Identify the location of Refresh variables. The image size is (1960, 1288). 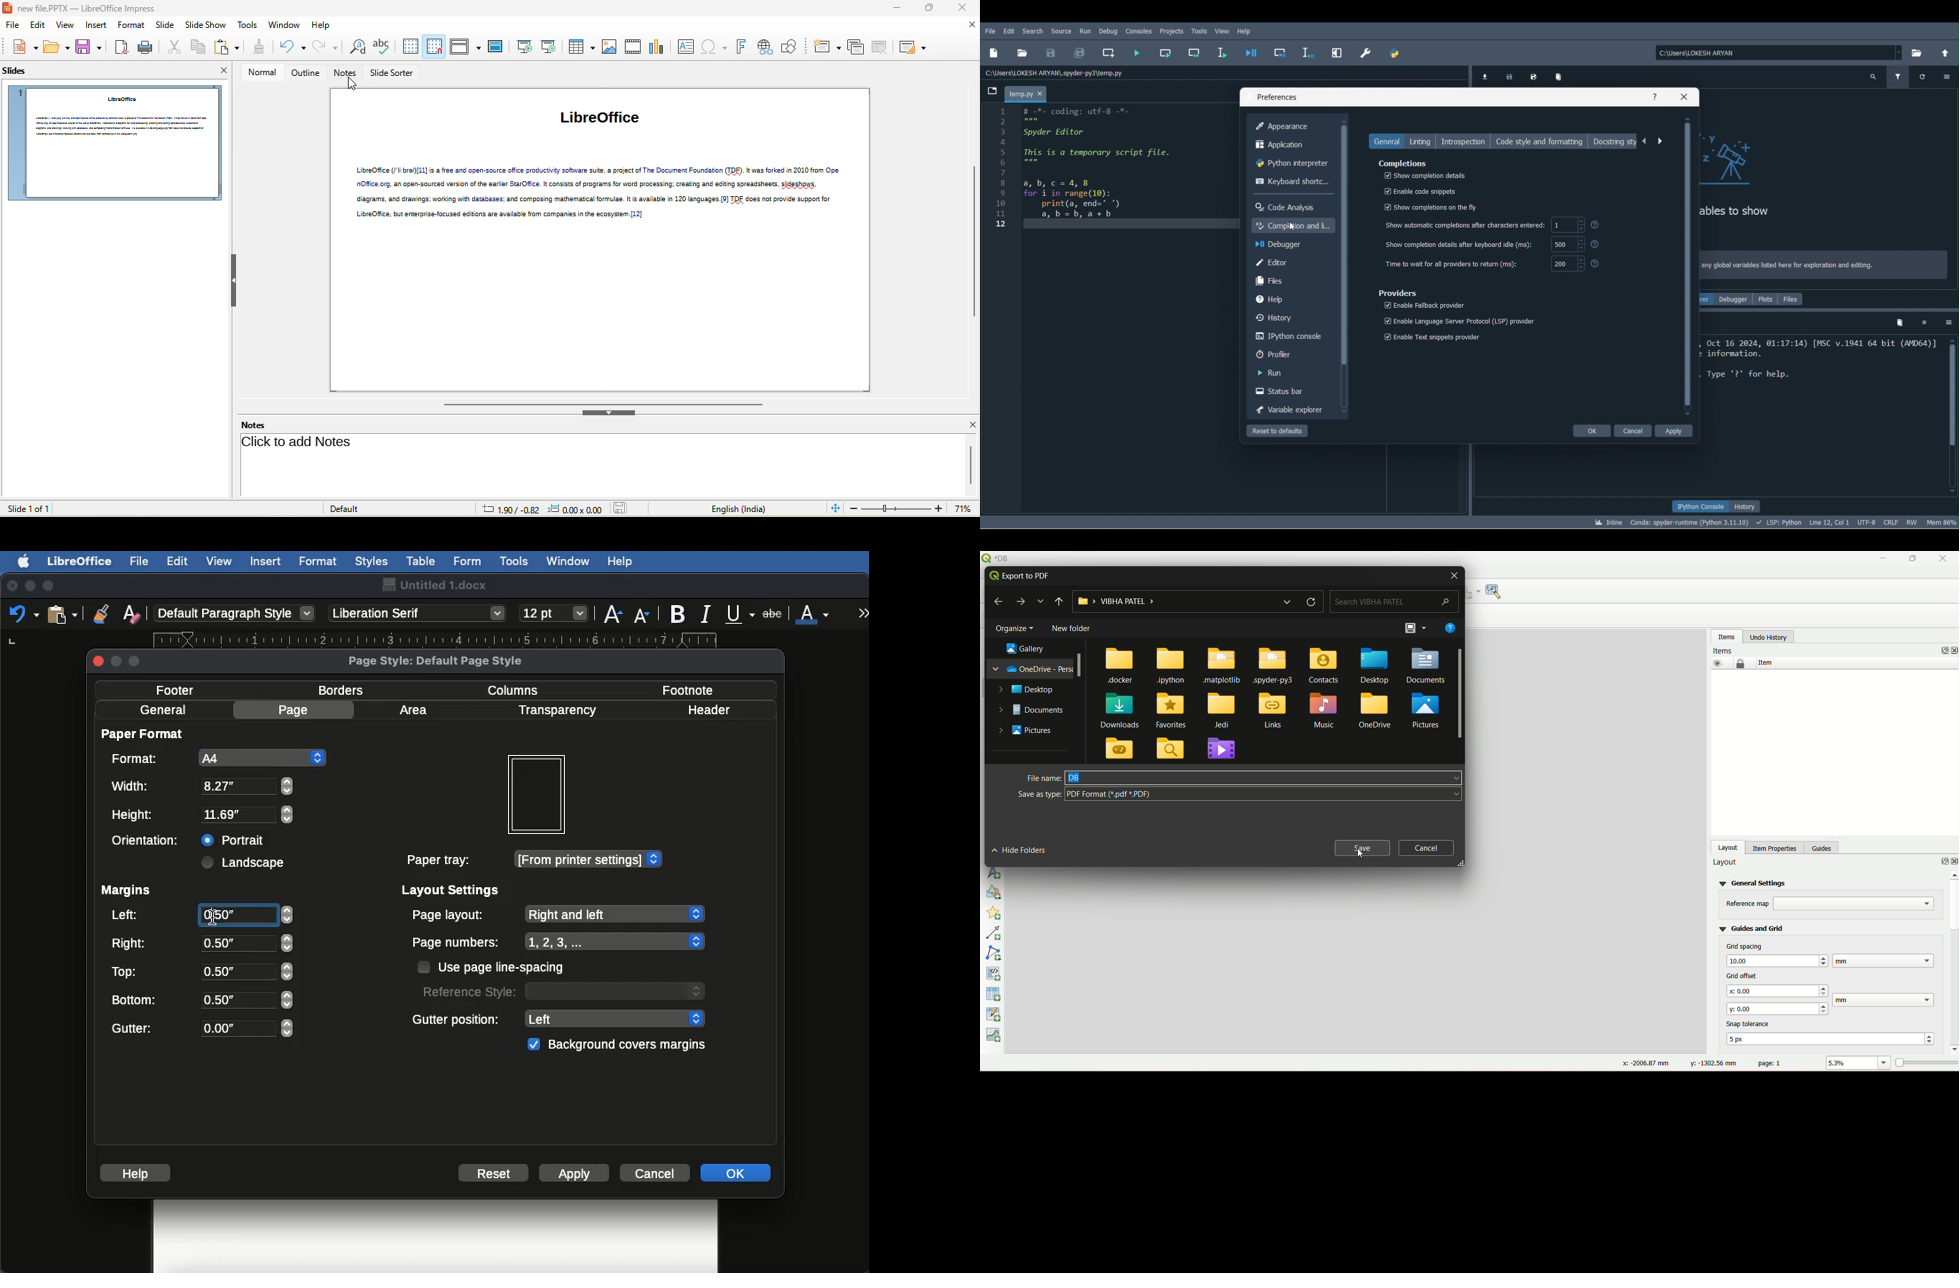
(1924, 77).